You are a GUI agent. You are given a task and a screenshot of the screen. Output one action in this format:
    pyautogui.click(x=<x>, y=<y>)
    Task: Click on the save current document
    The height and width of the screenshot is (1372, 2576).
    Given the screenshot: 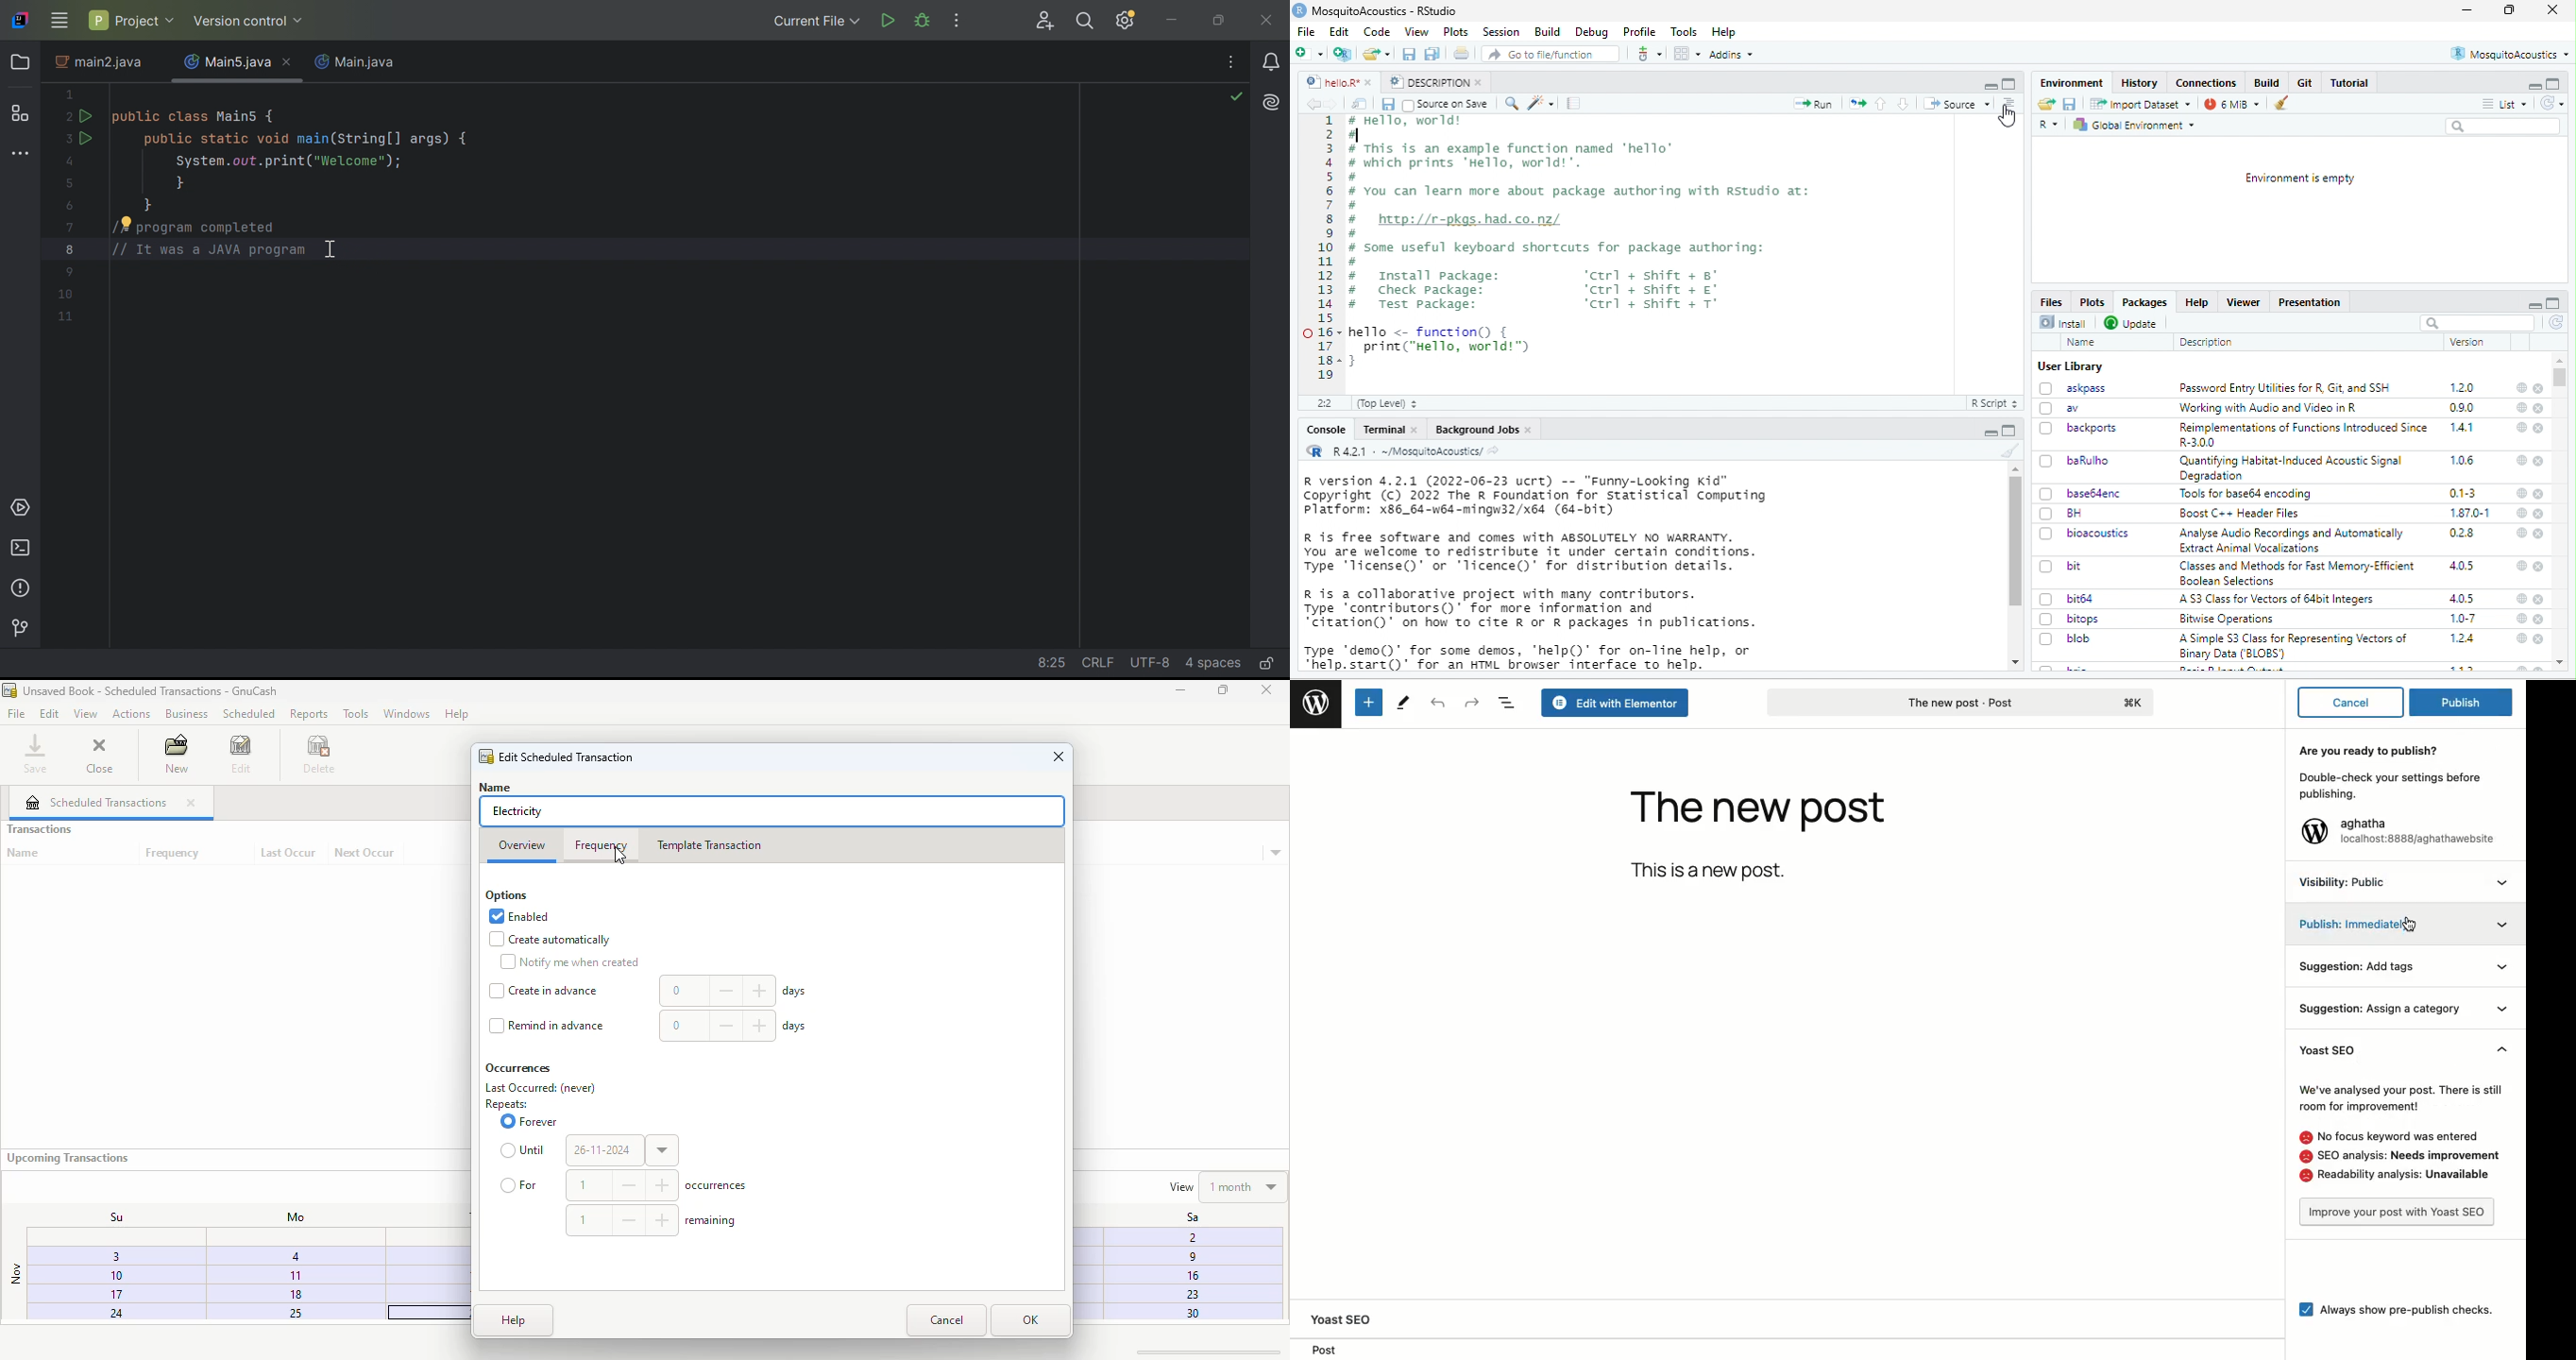 What is the action you would take?
    pyautogui.click(x=1409, y=54)
    